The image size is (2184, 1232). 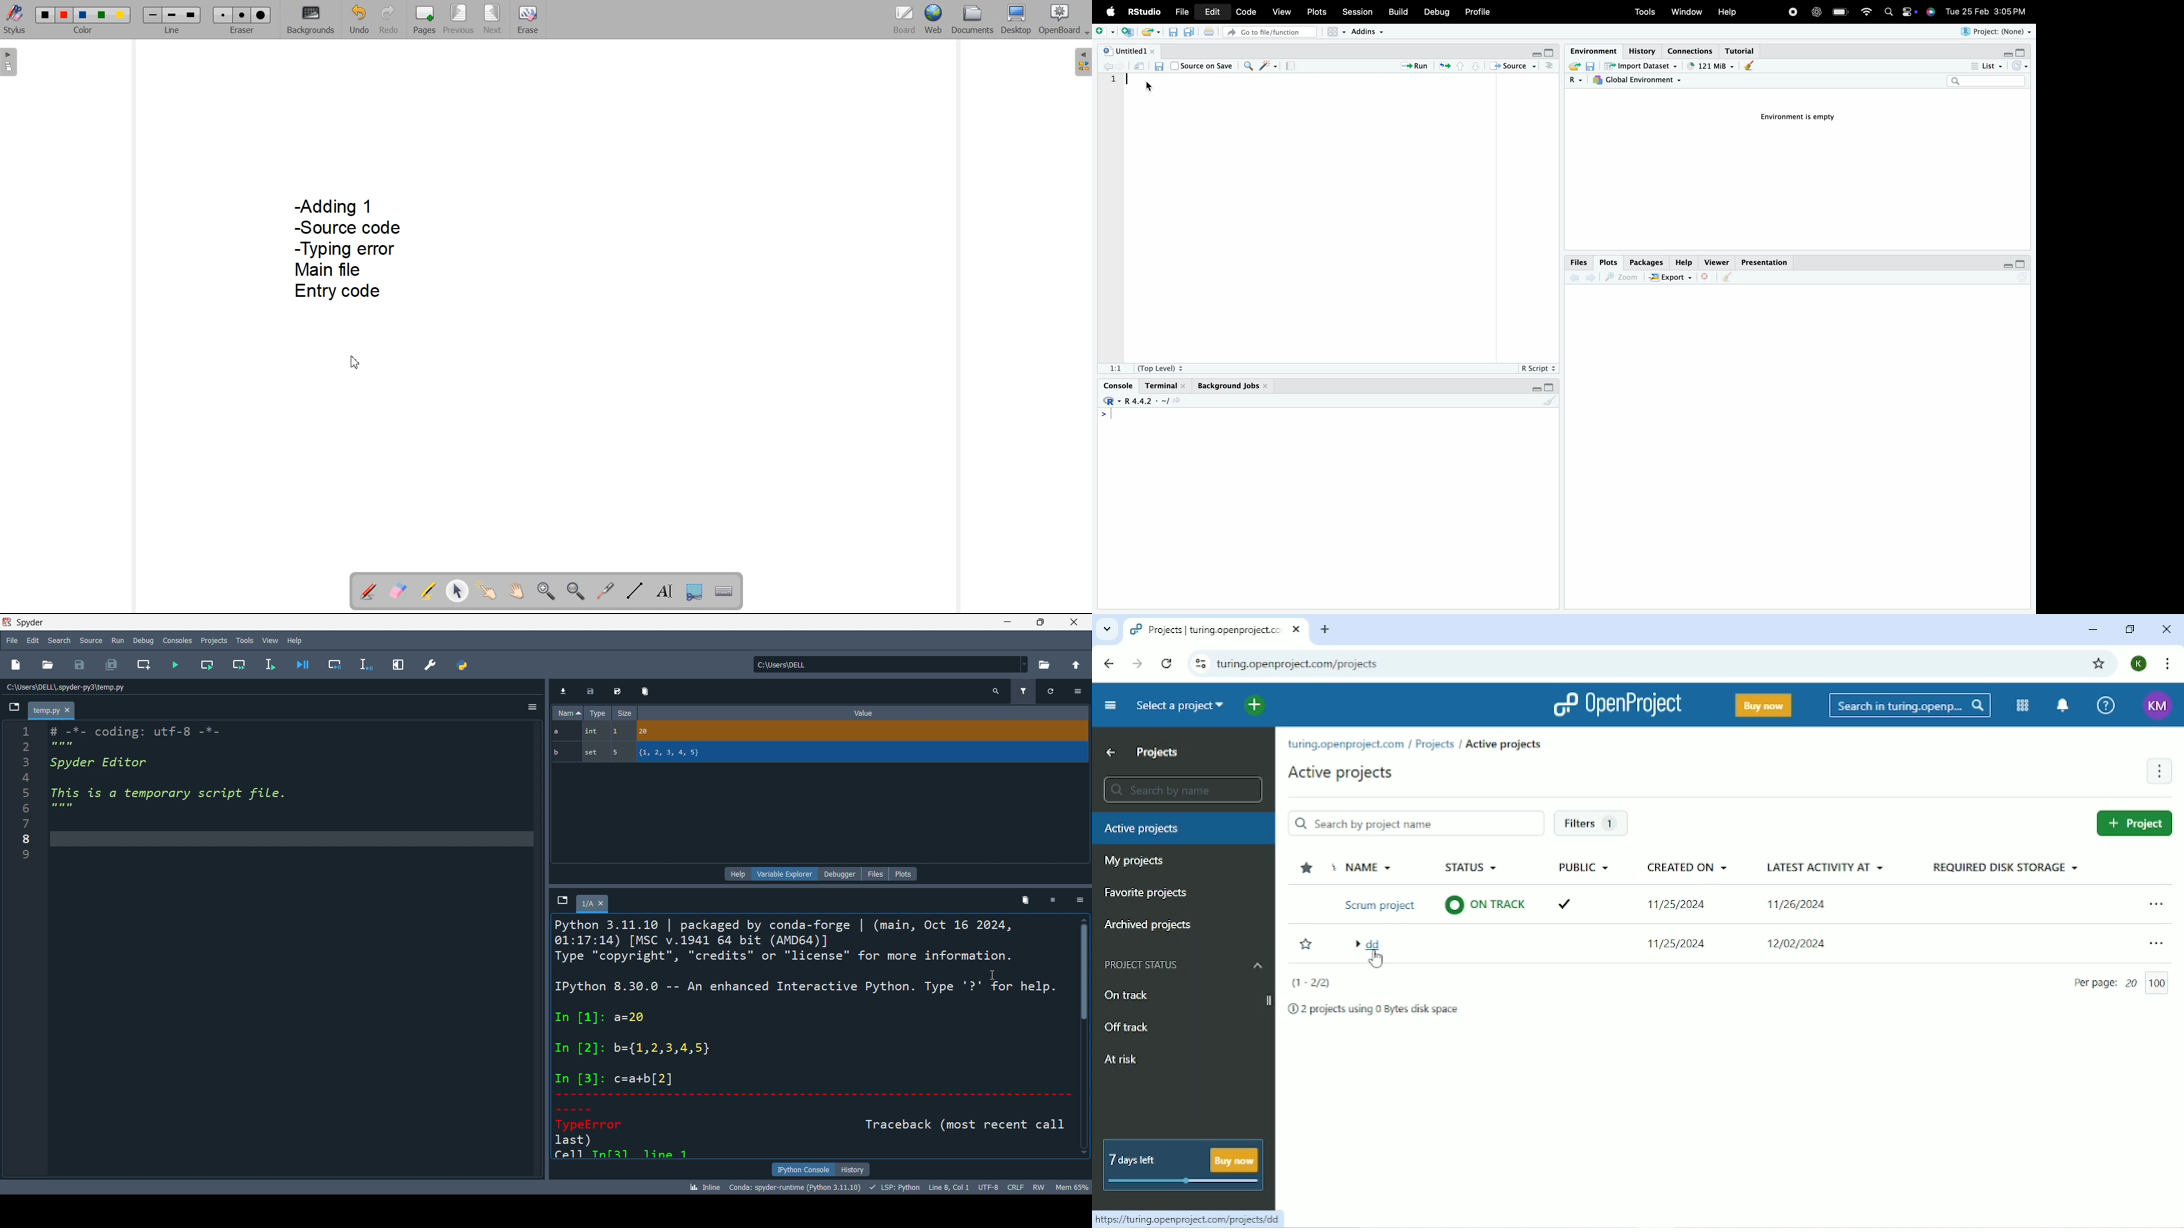 I want to click on Up, so click(x=1112, y=753).